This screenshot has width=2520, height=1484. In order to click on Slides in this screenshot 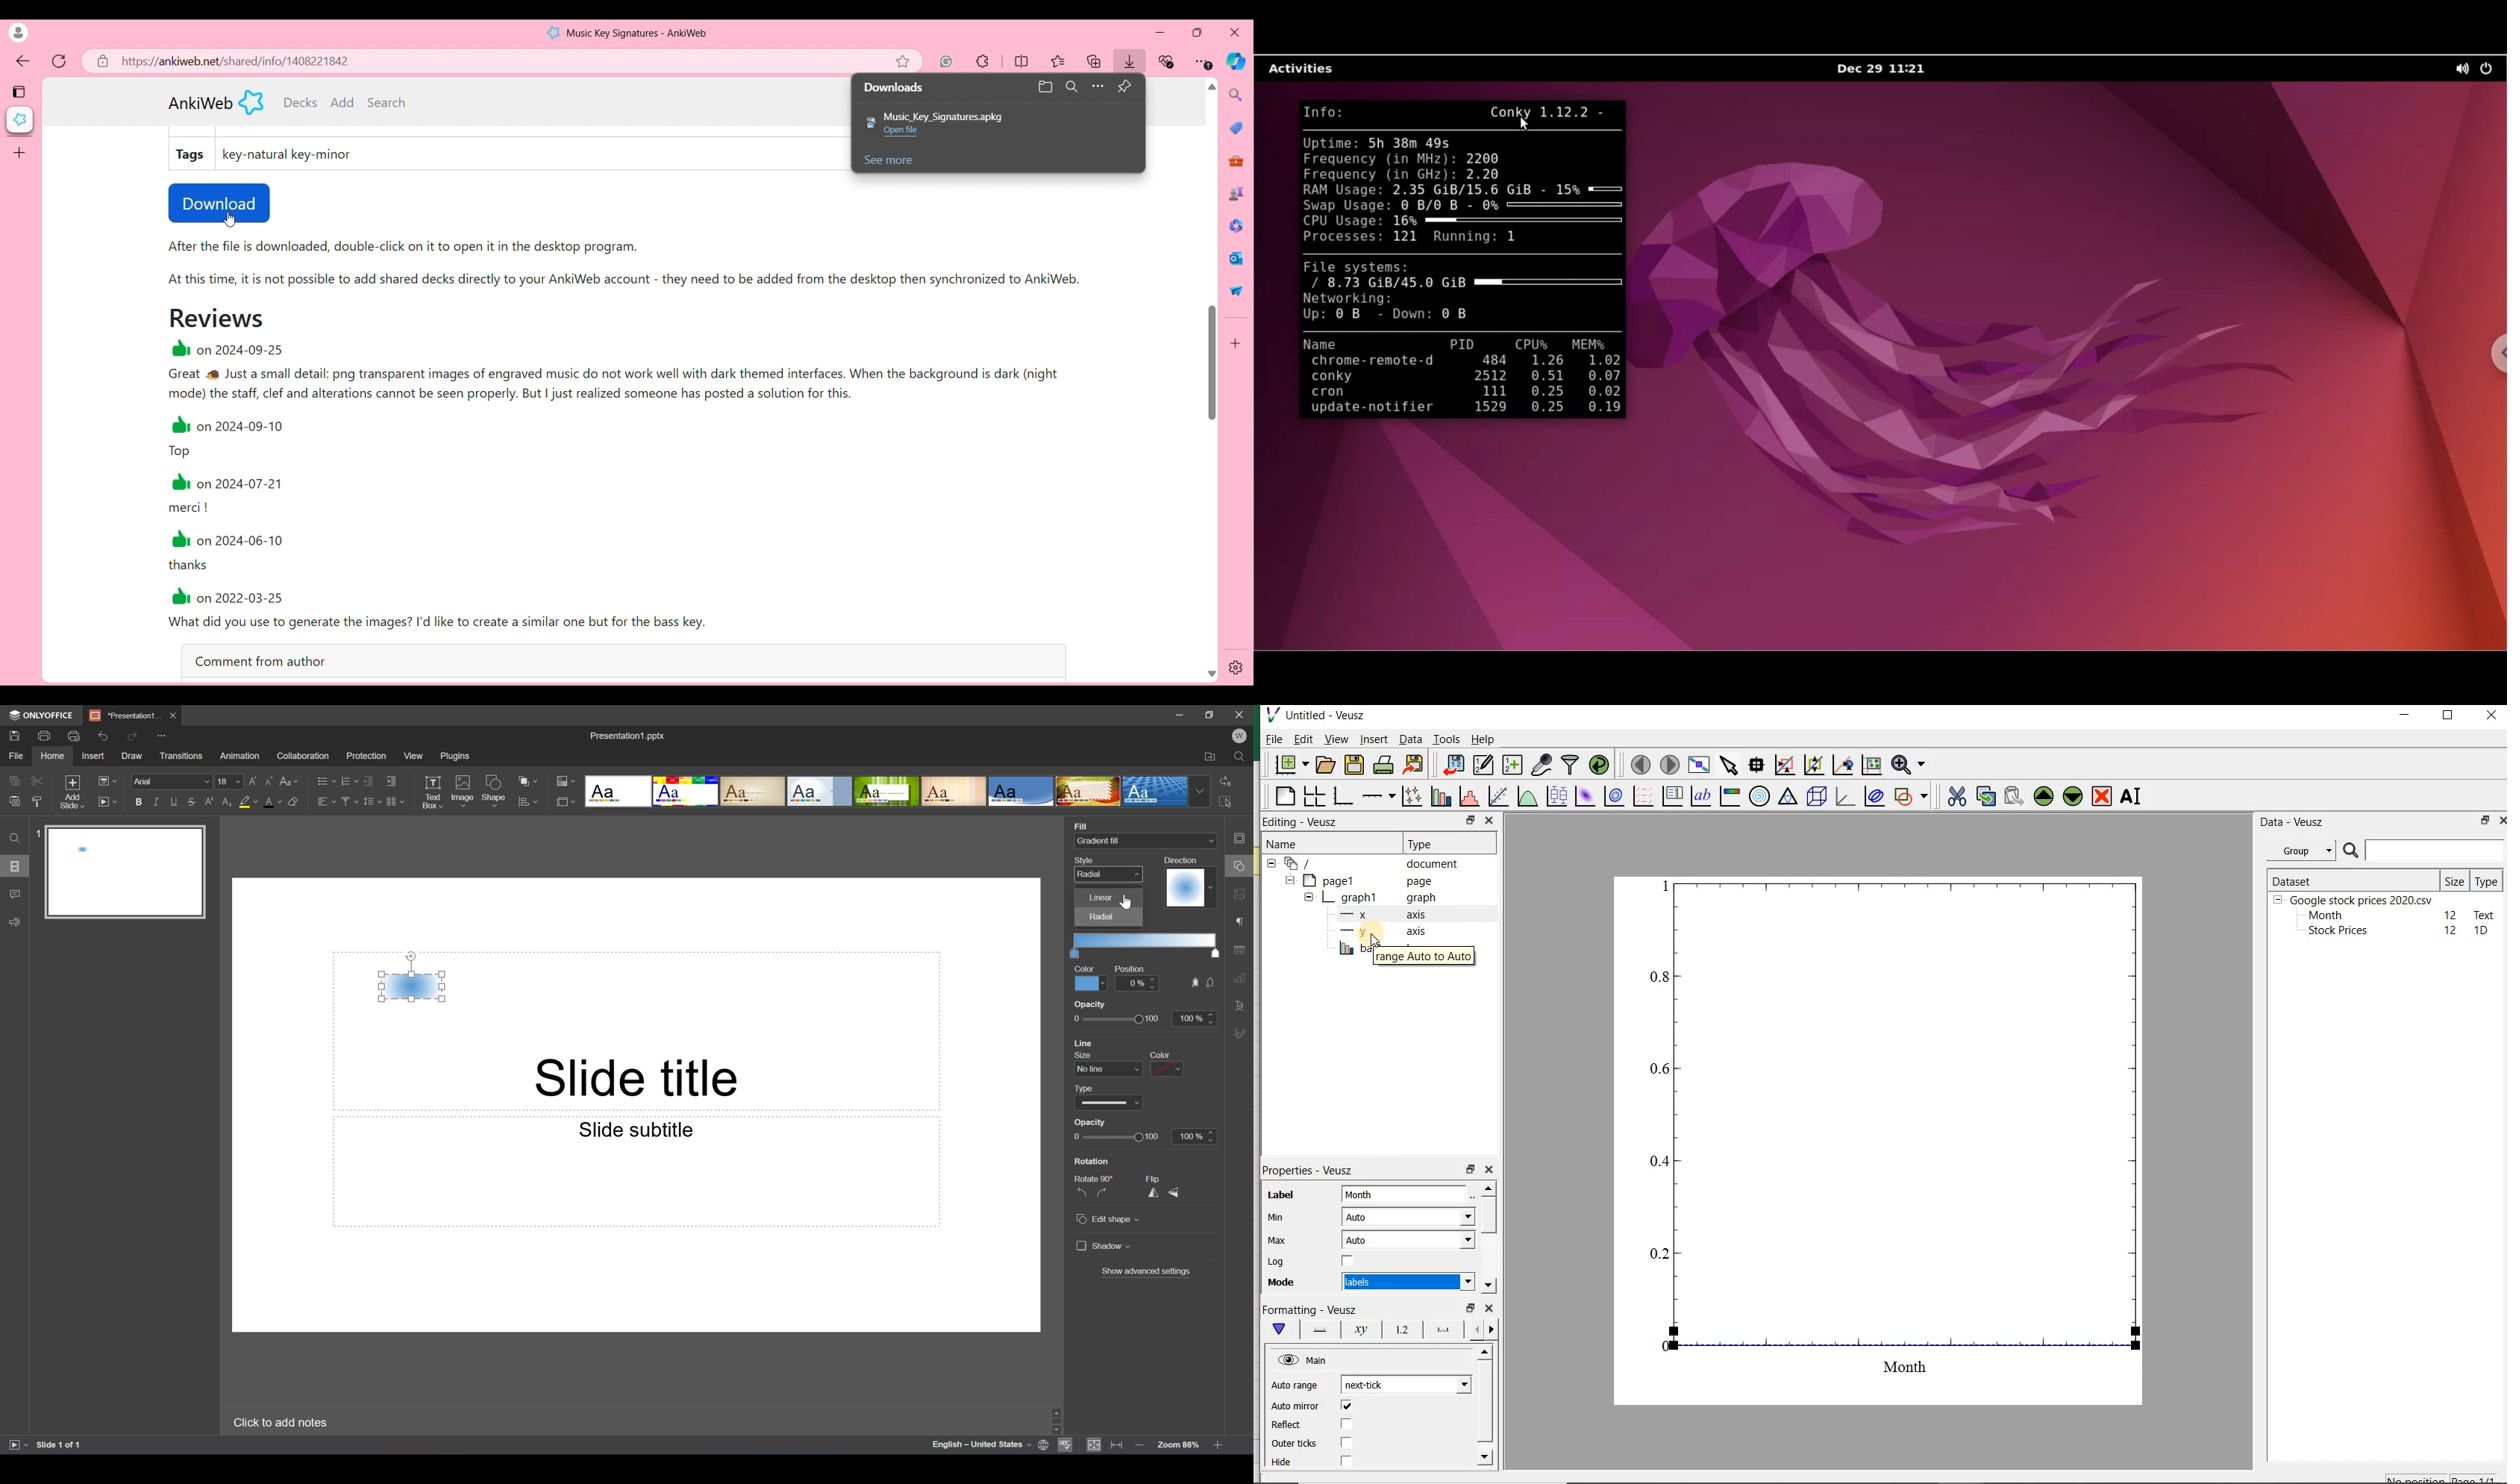, I will do `click(17, 866)`.